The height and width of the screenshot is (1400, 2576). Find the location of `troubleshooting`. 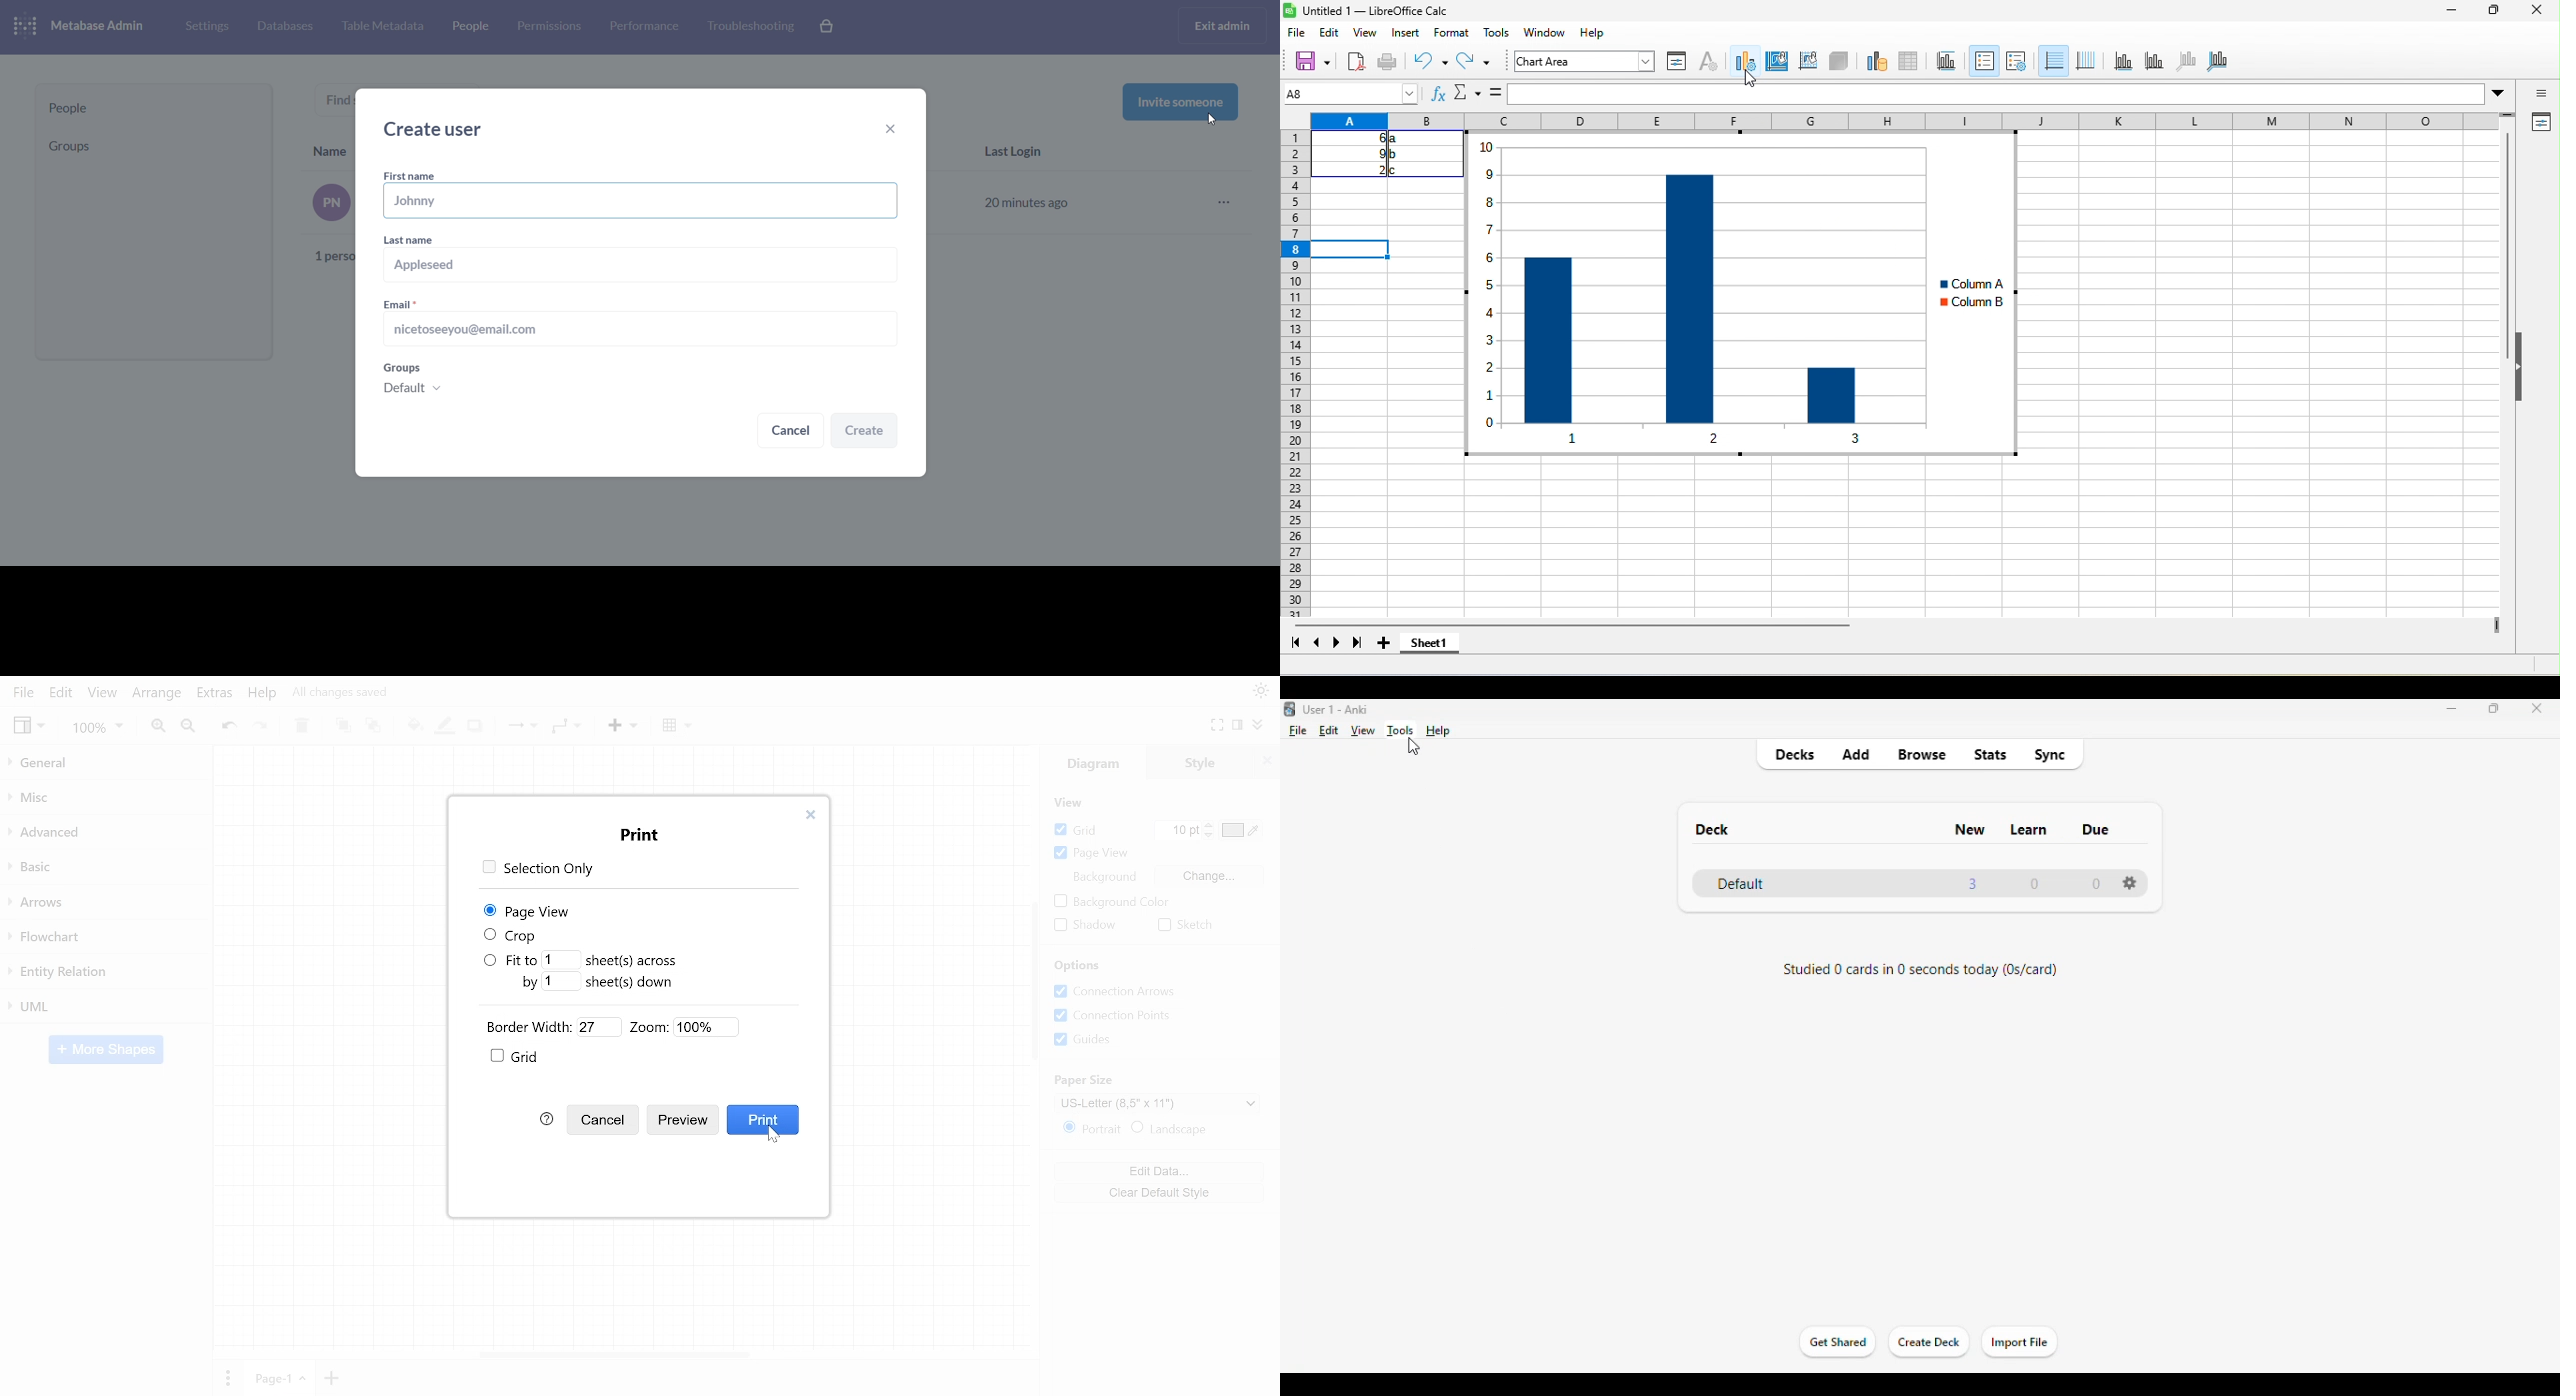

troubleshooting is located at coordinates (749, 27).